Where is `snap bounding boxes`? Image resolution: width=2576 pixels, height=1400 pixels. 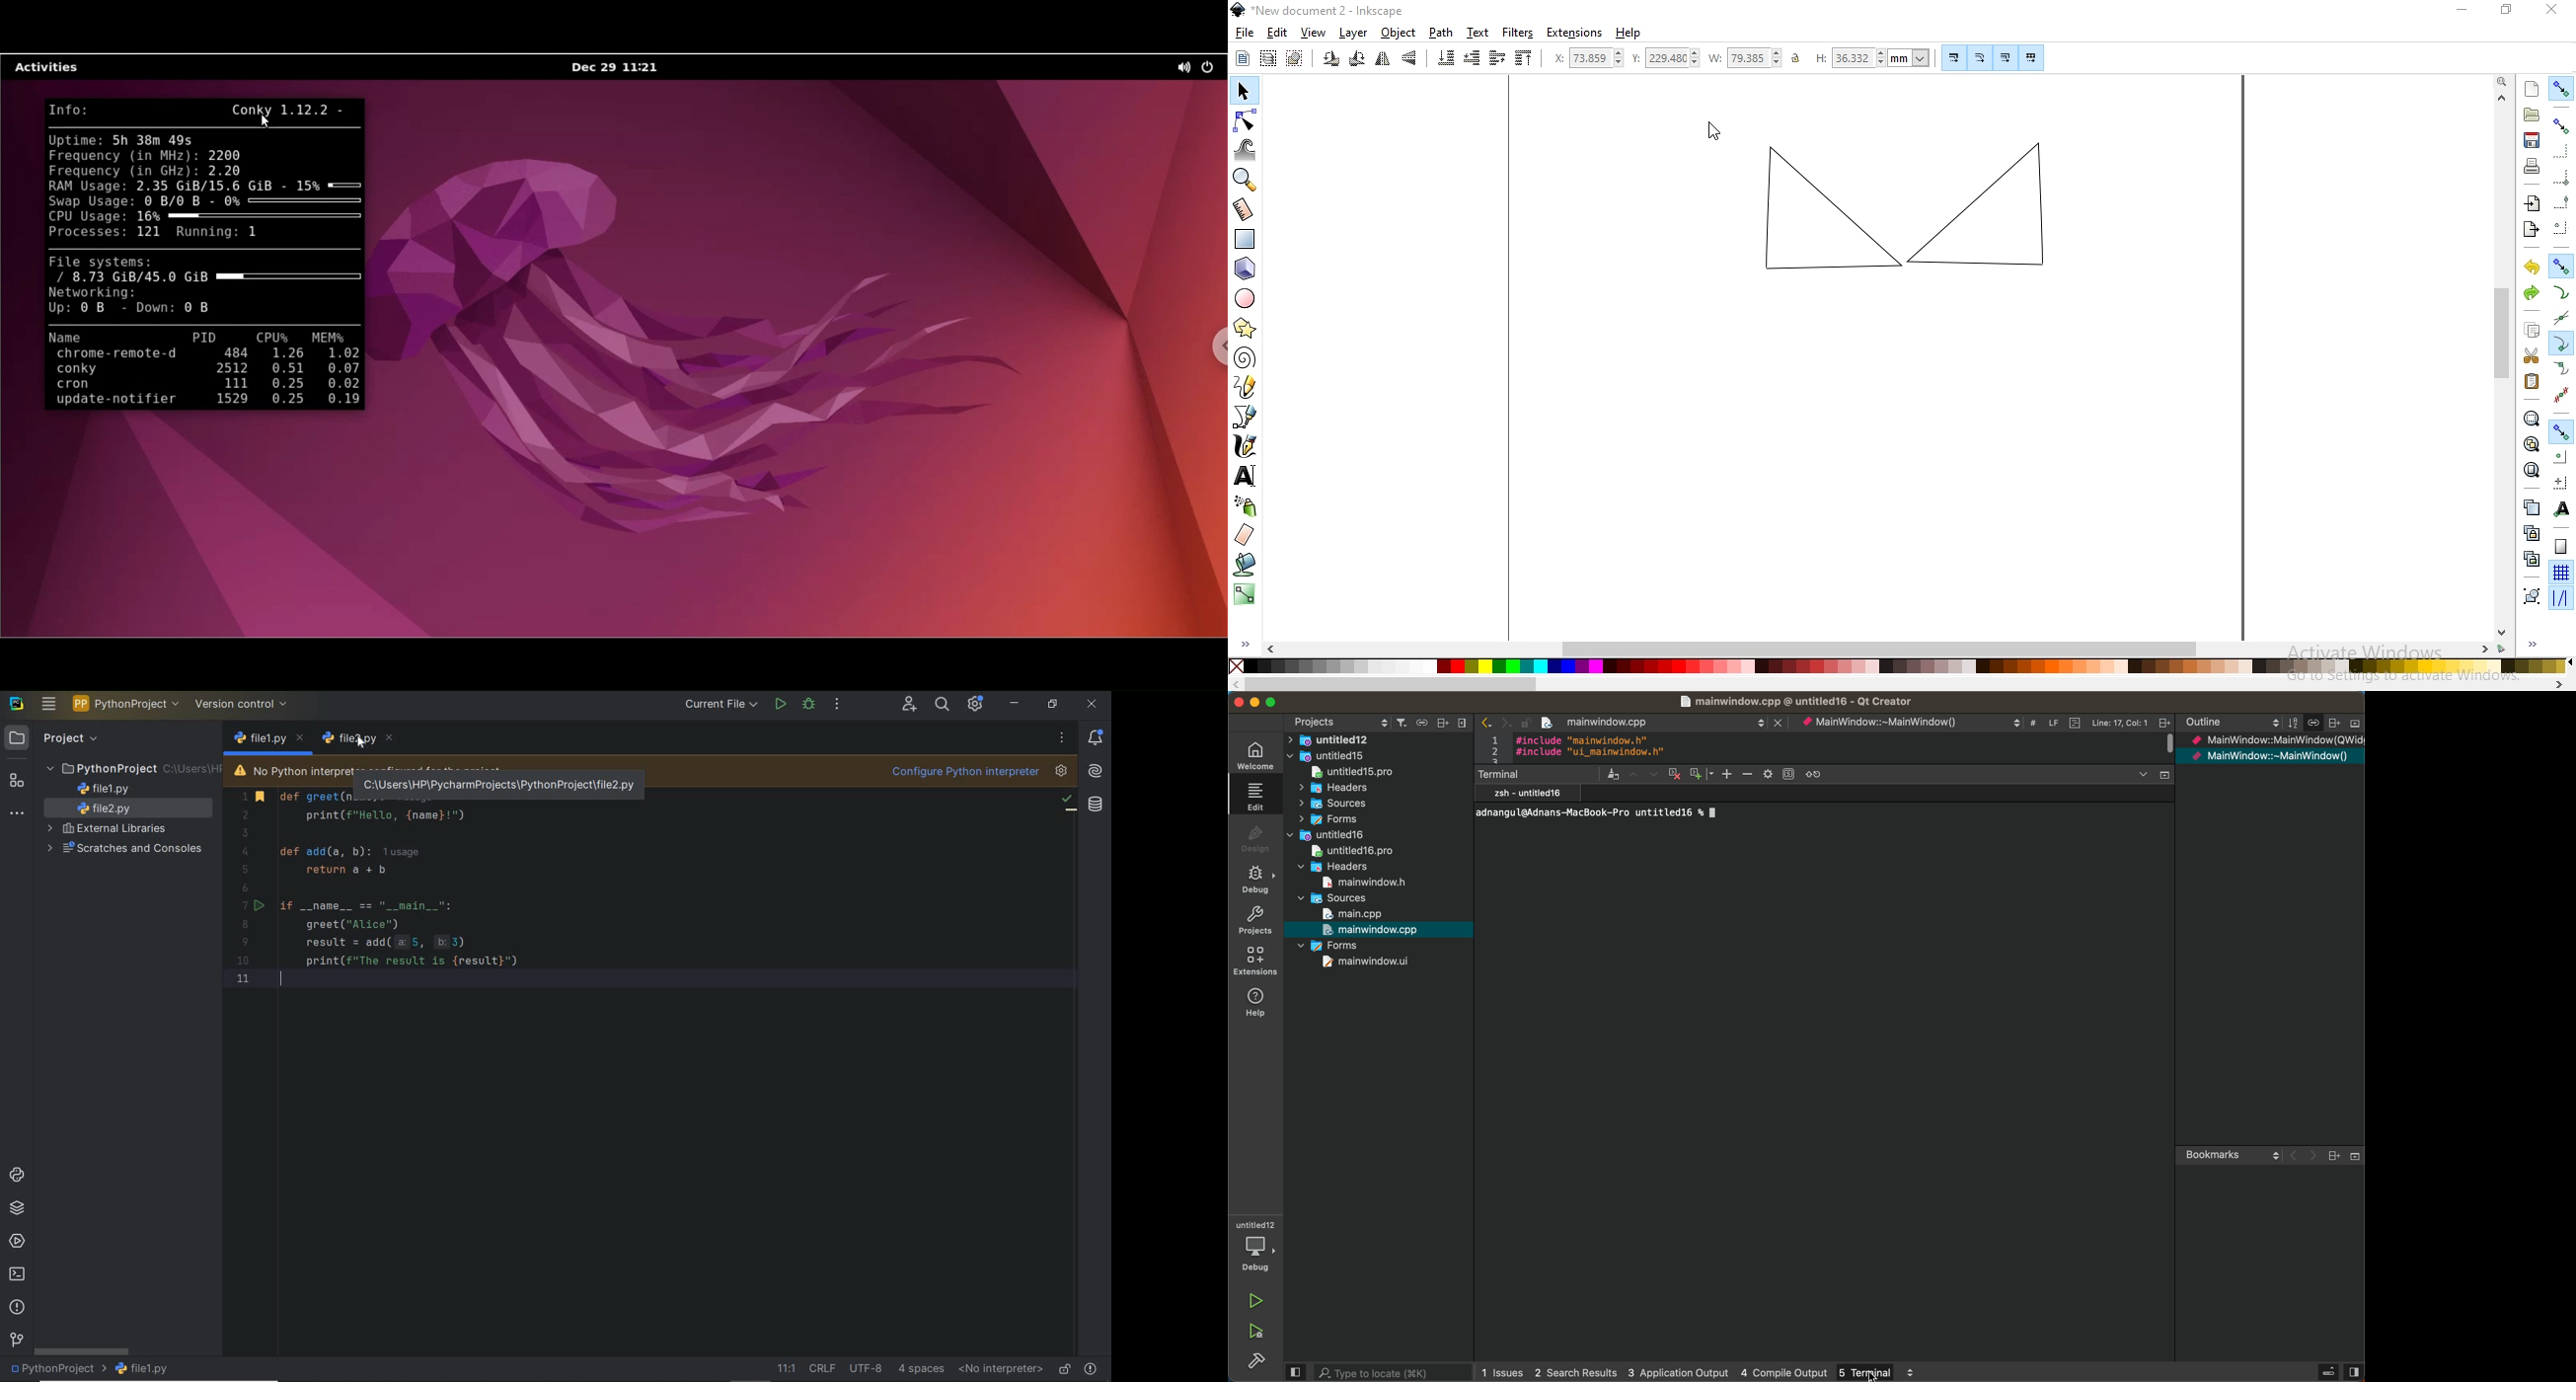
snap bounding boxes is located at coordinates (2562, 126).